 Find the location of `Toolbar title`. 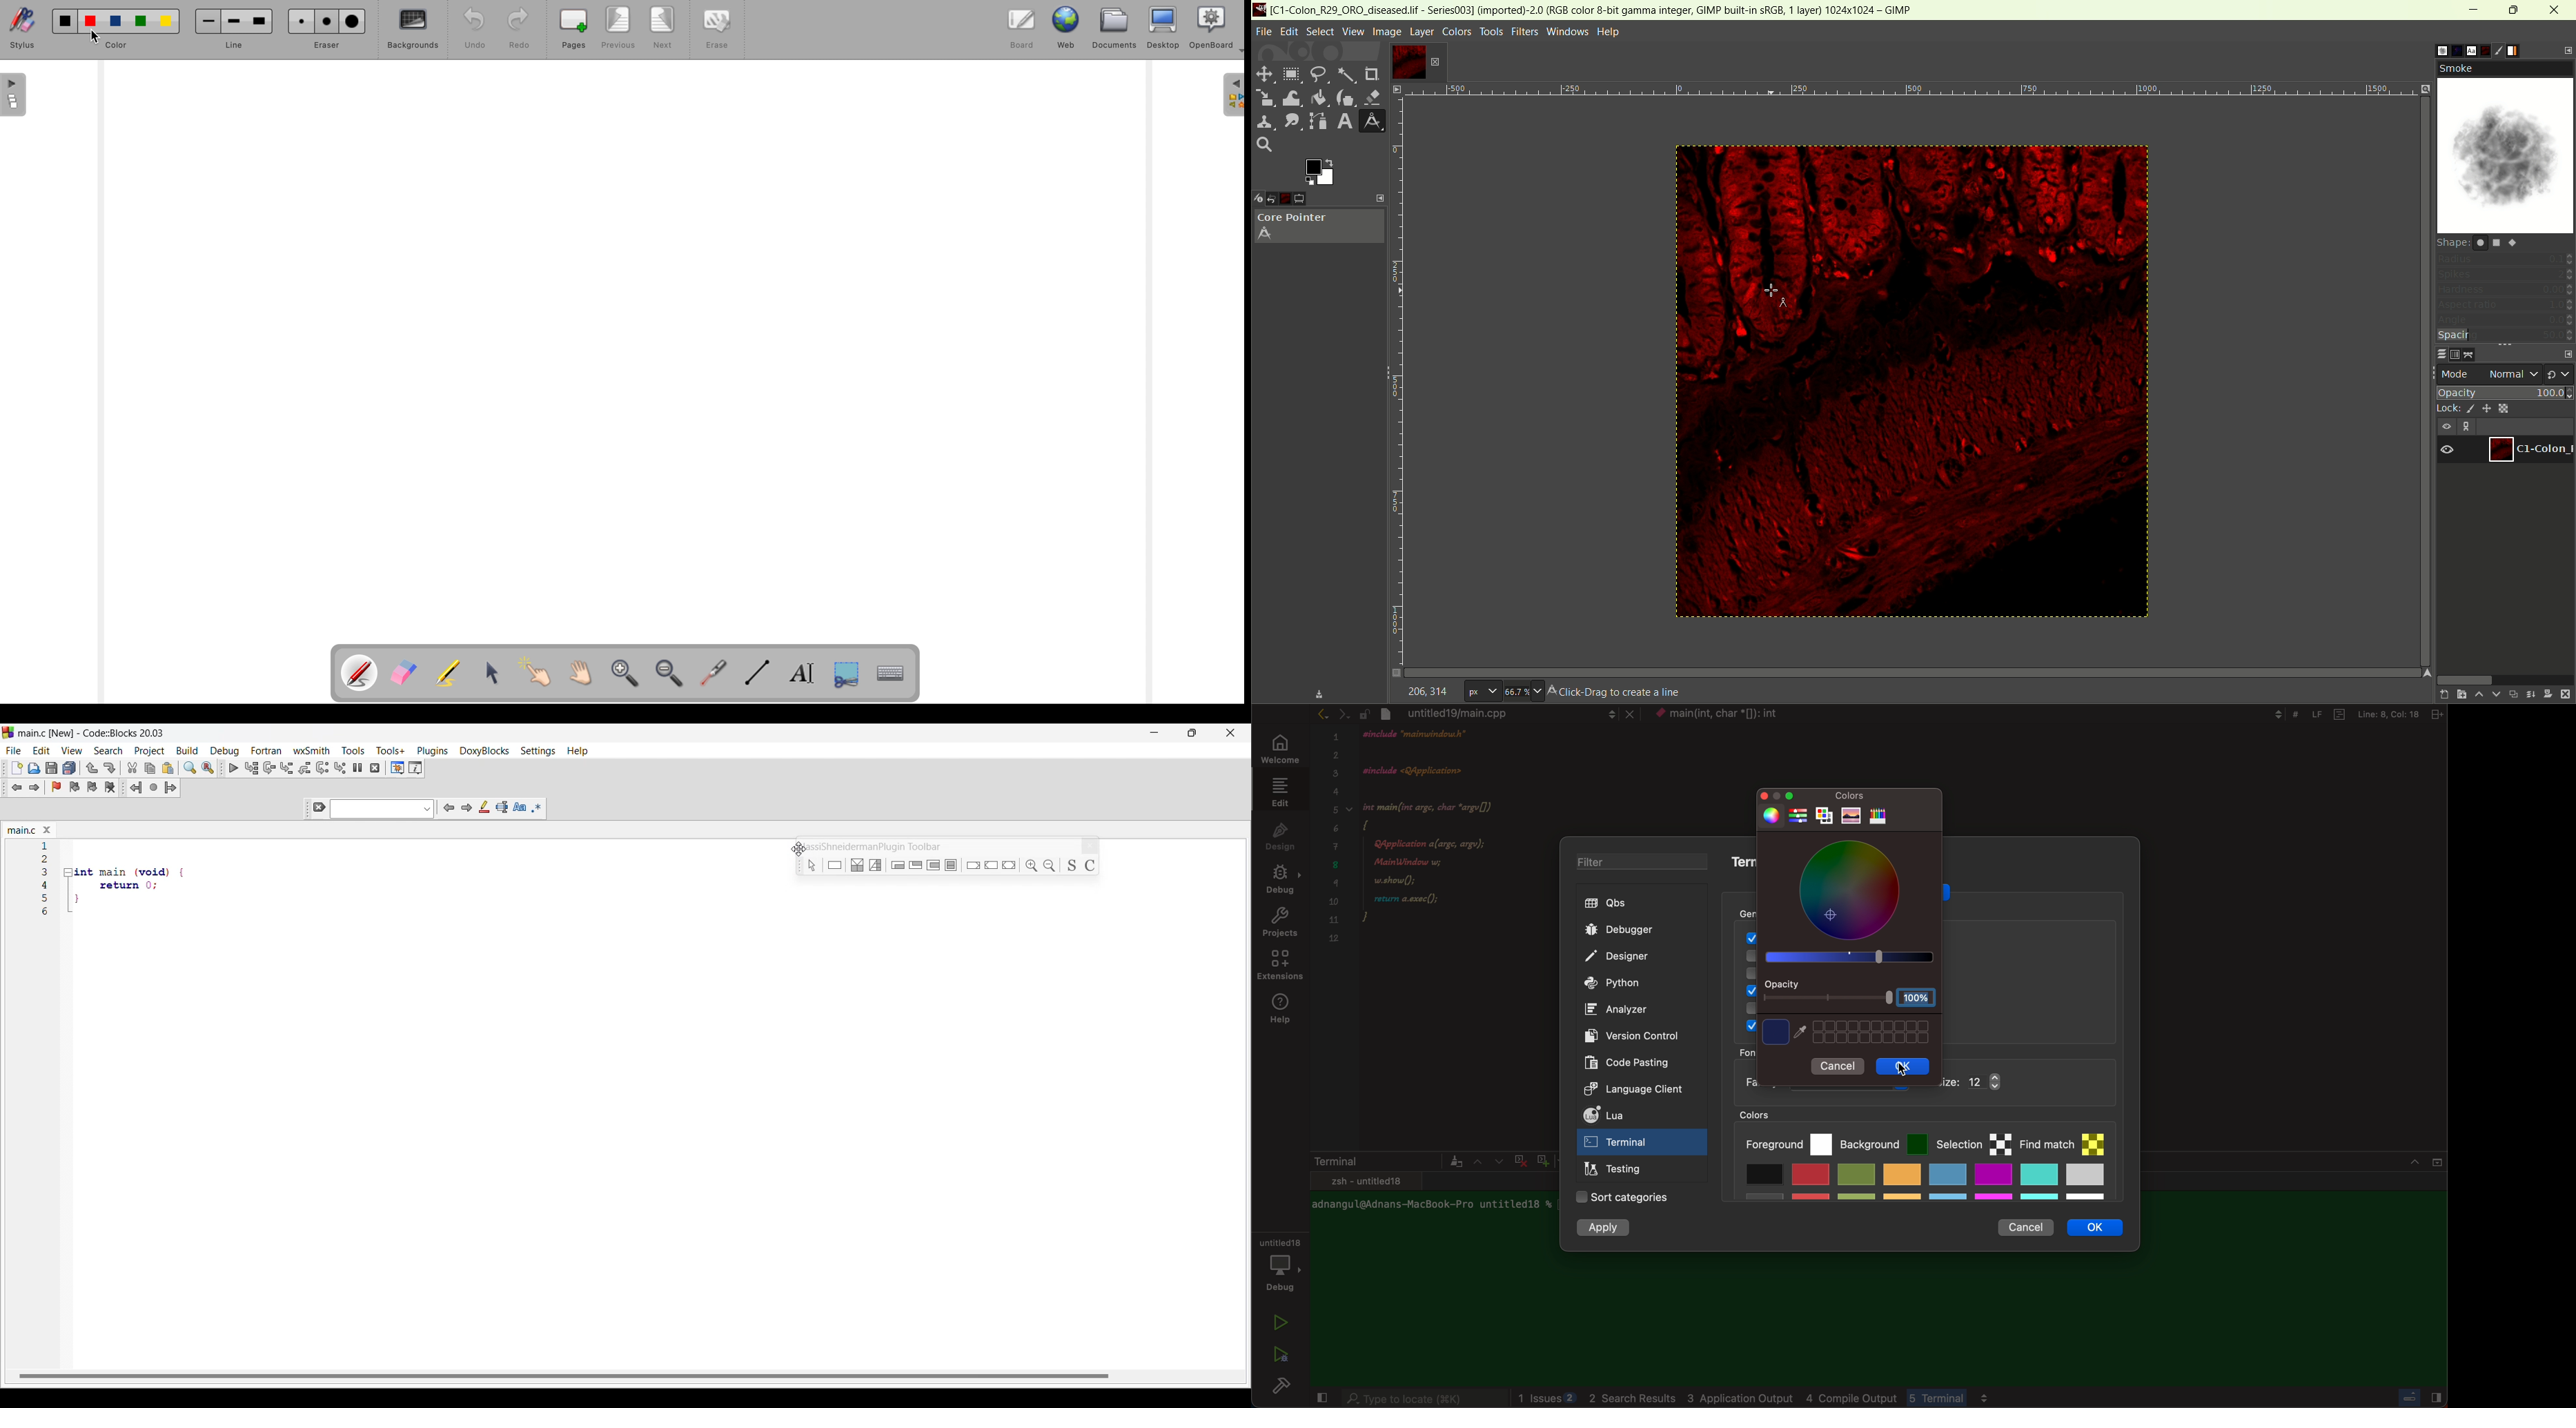

Toolbar title is located at coordinates (867, 846).